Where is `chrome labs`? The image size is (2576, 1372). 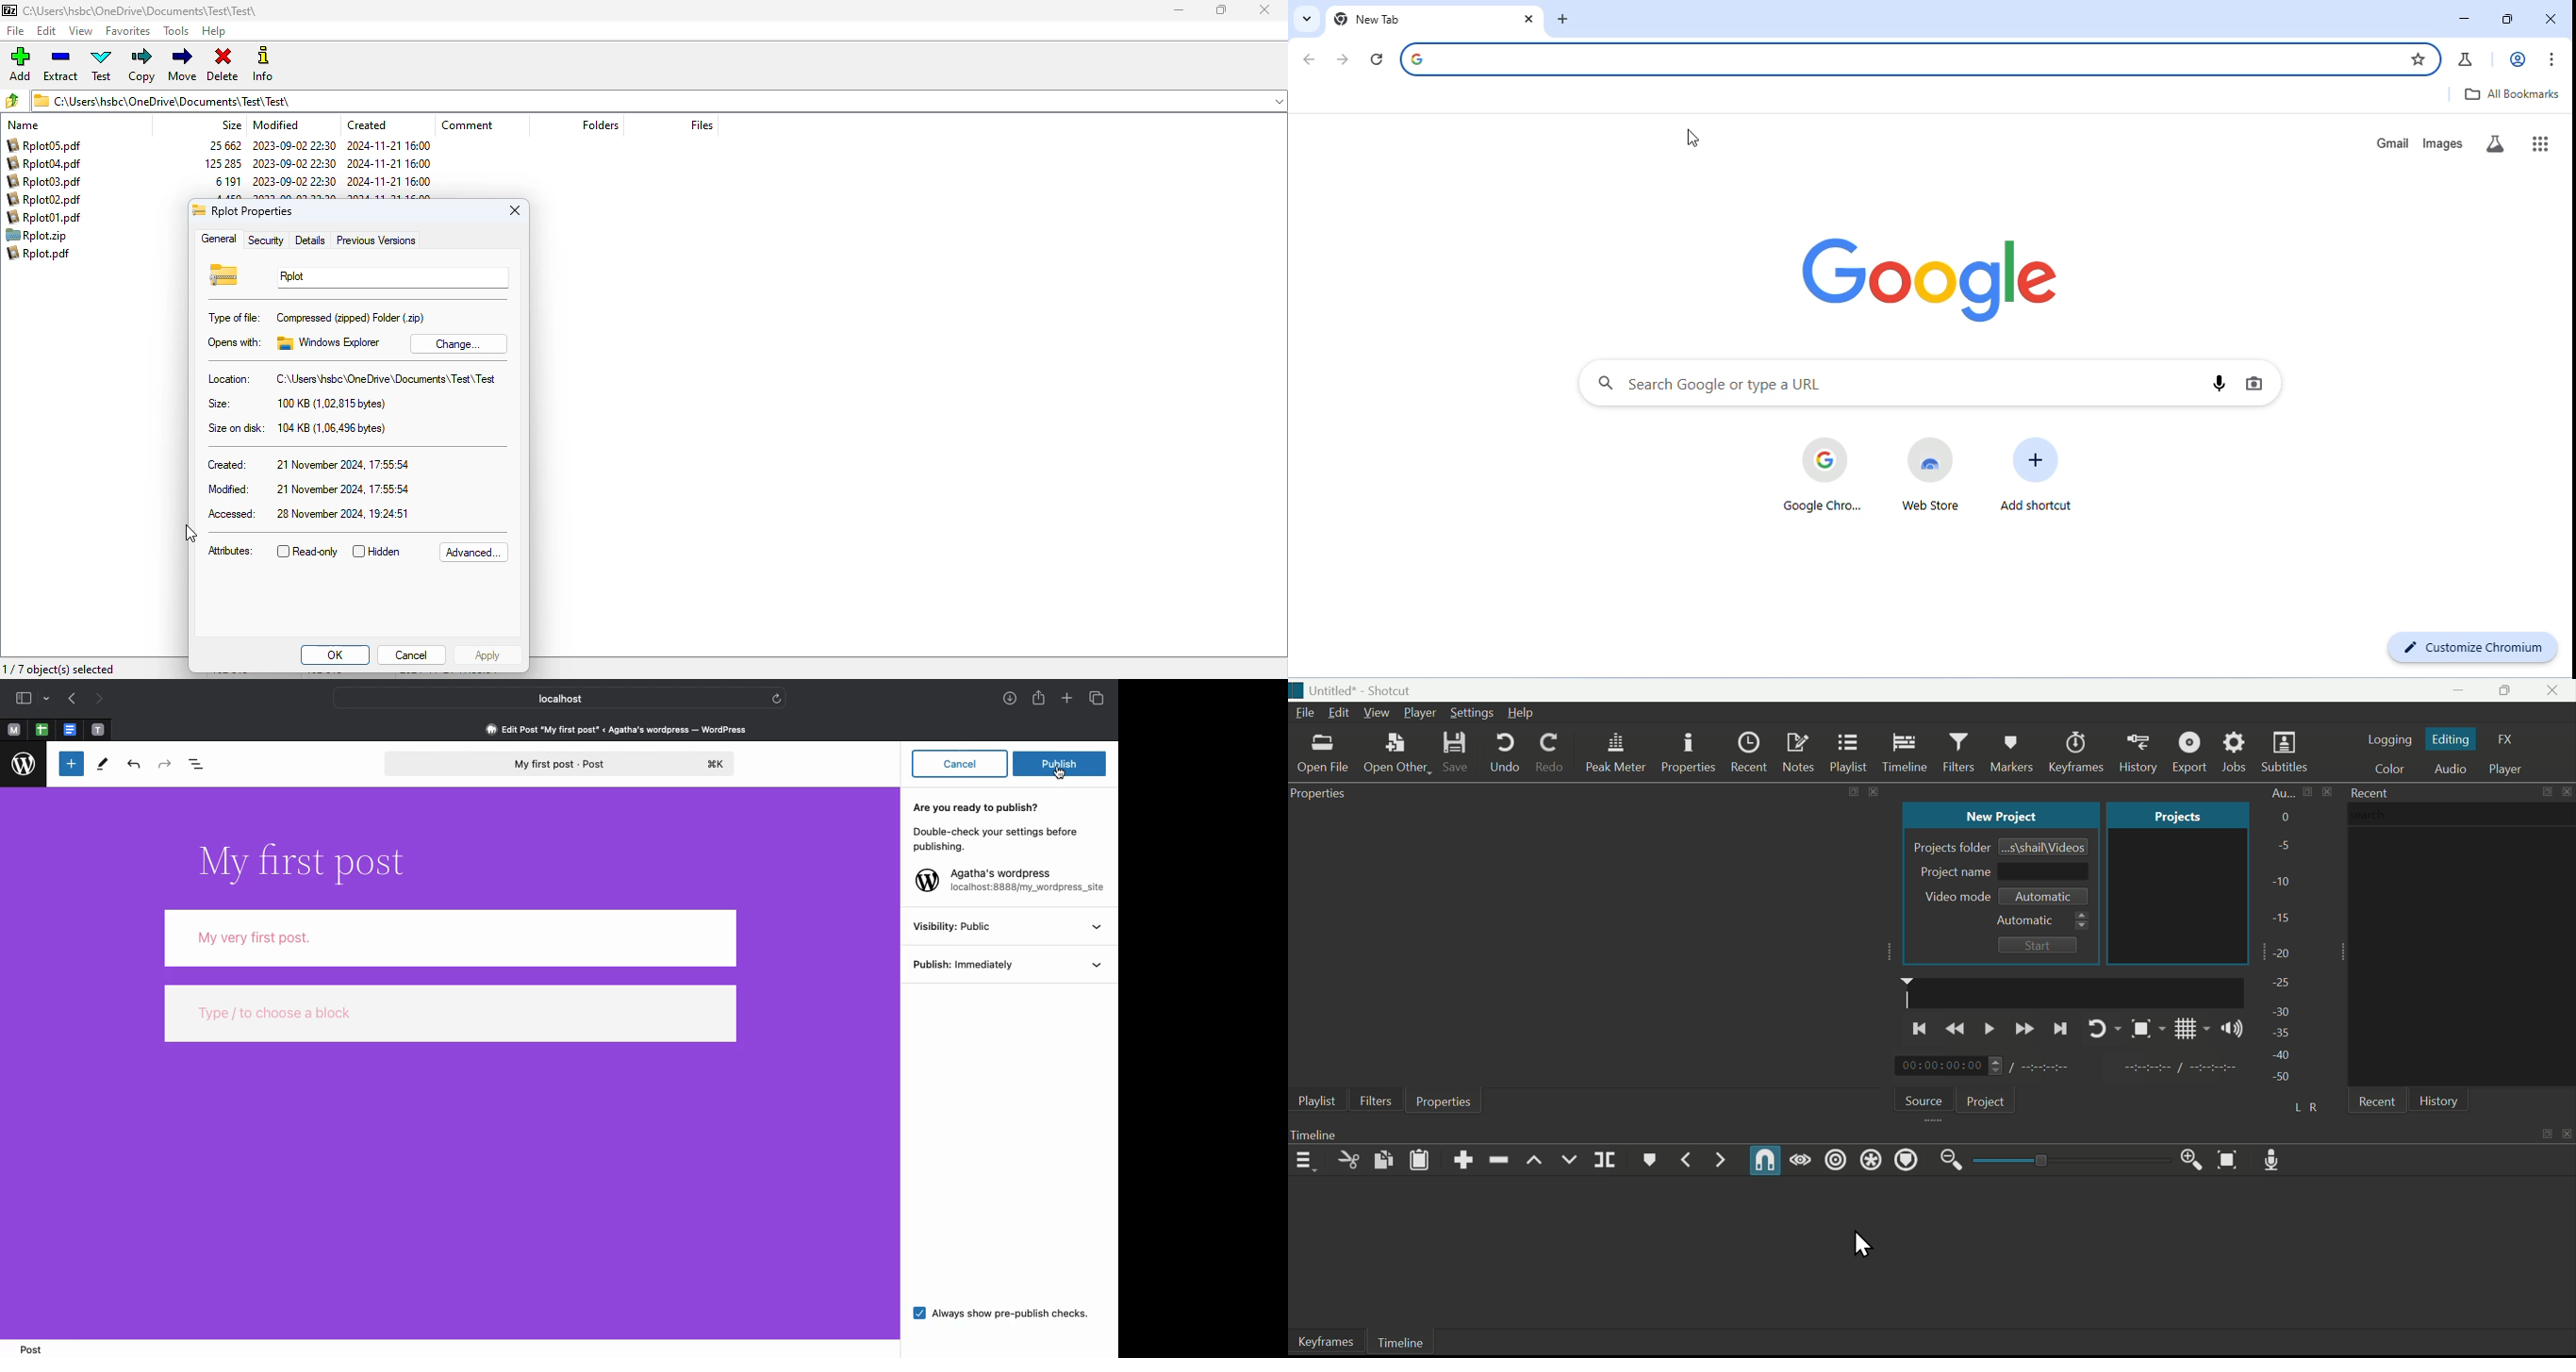 chrome labs is located at coordinates (2466, 59).